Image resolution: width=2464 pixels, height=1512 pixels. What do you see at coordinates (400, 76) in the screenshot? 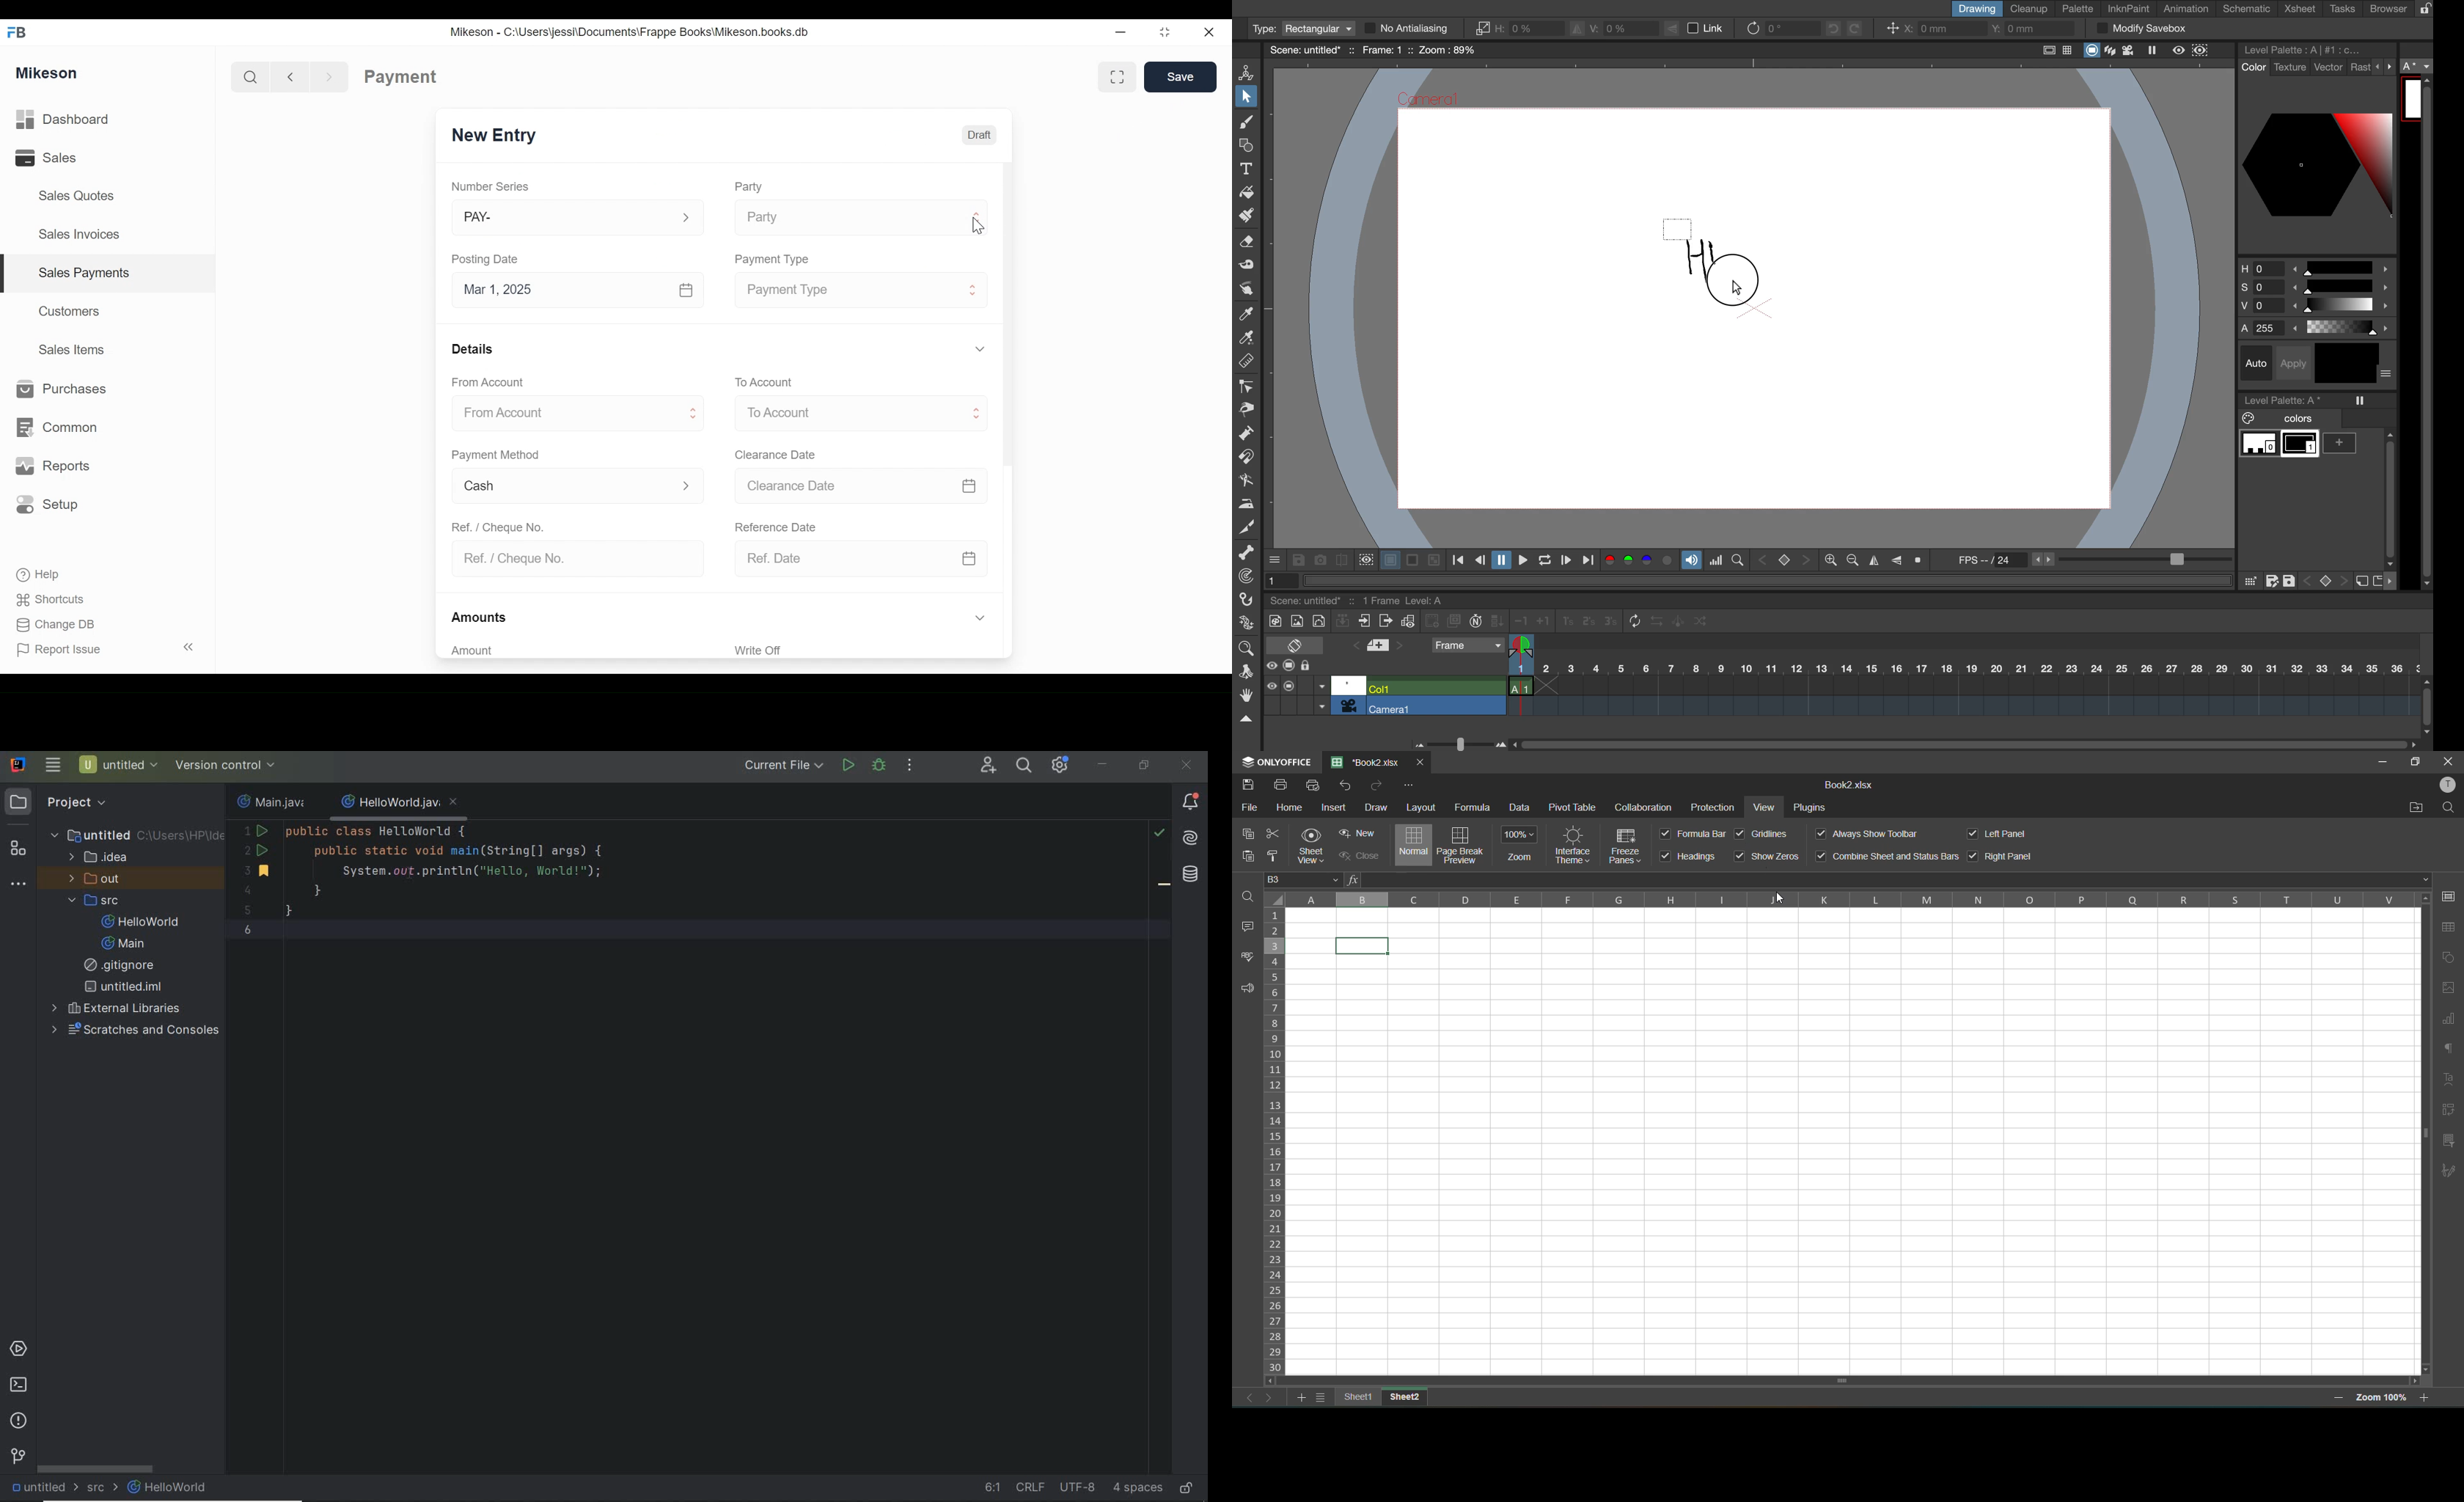
I see `Payment` at bounding box center [400, 76].